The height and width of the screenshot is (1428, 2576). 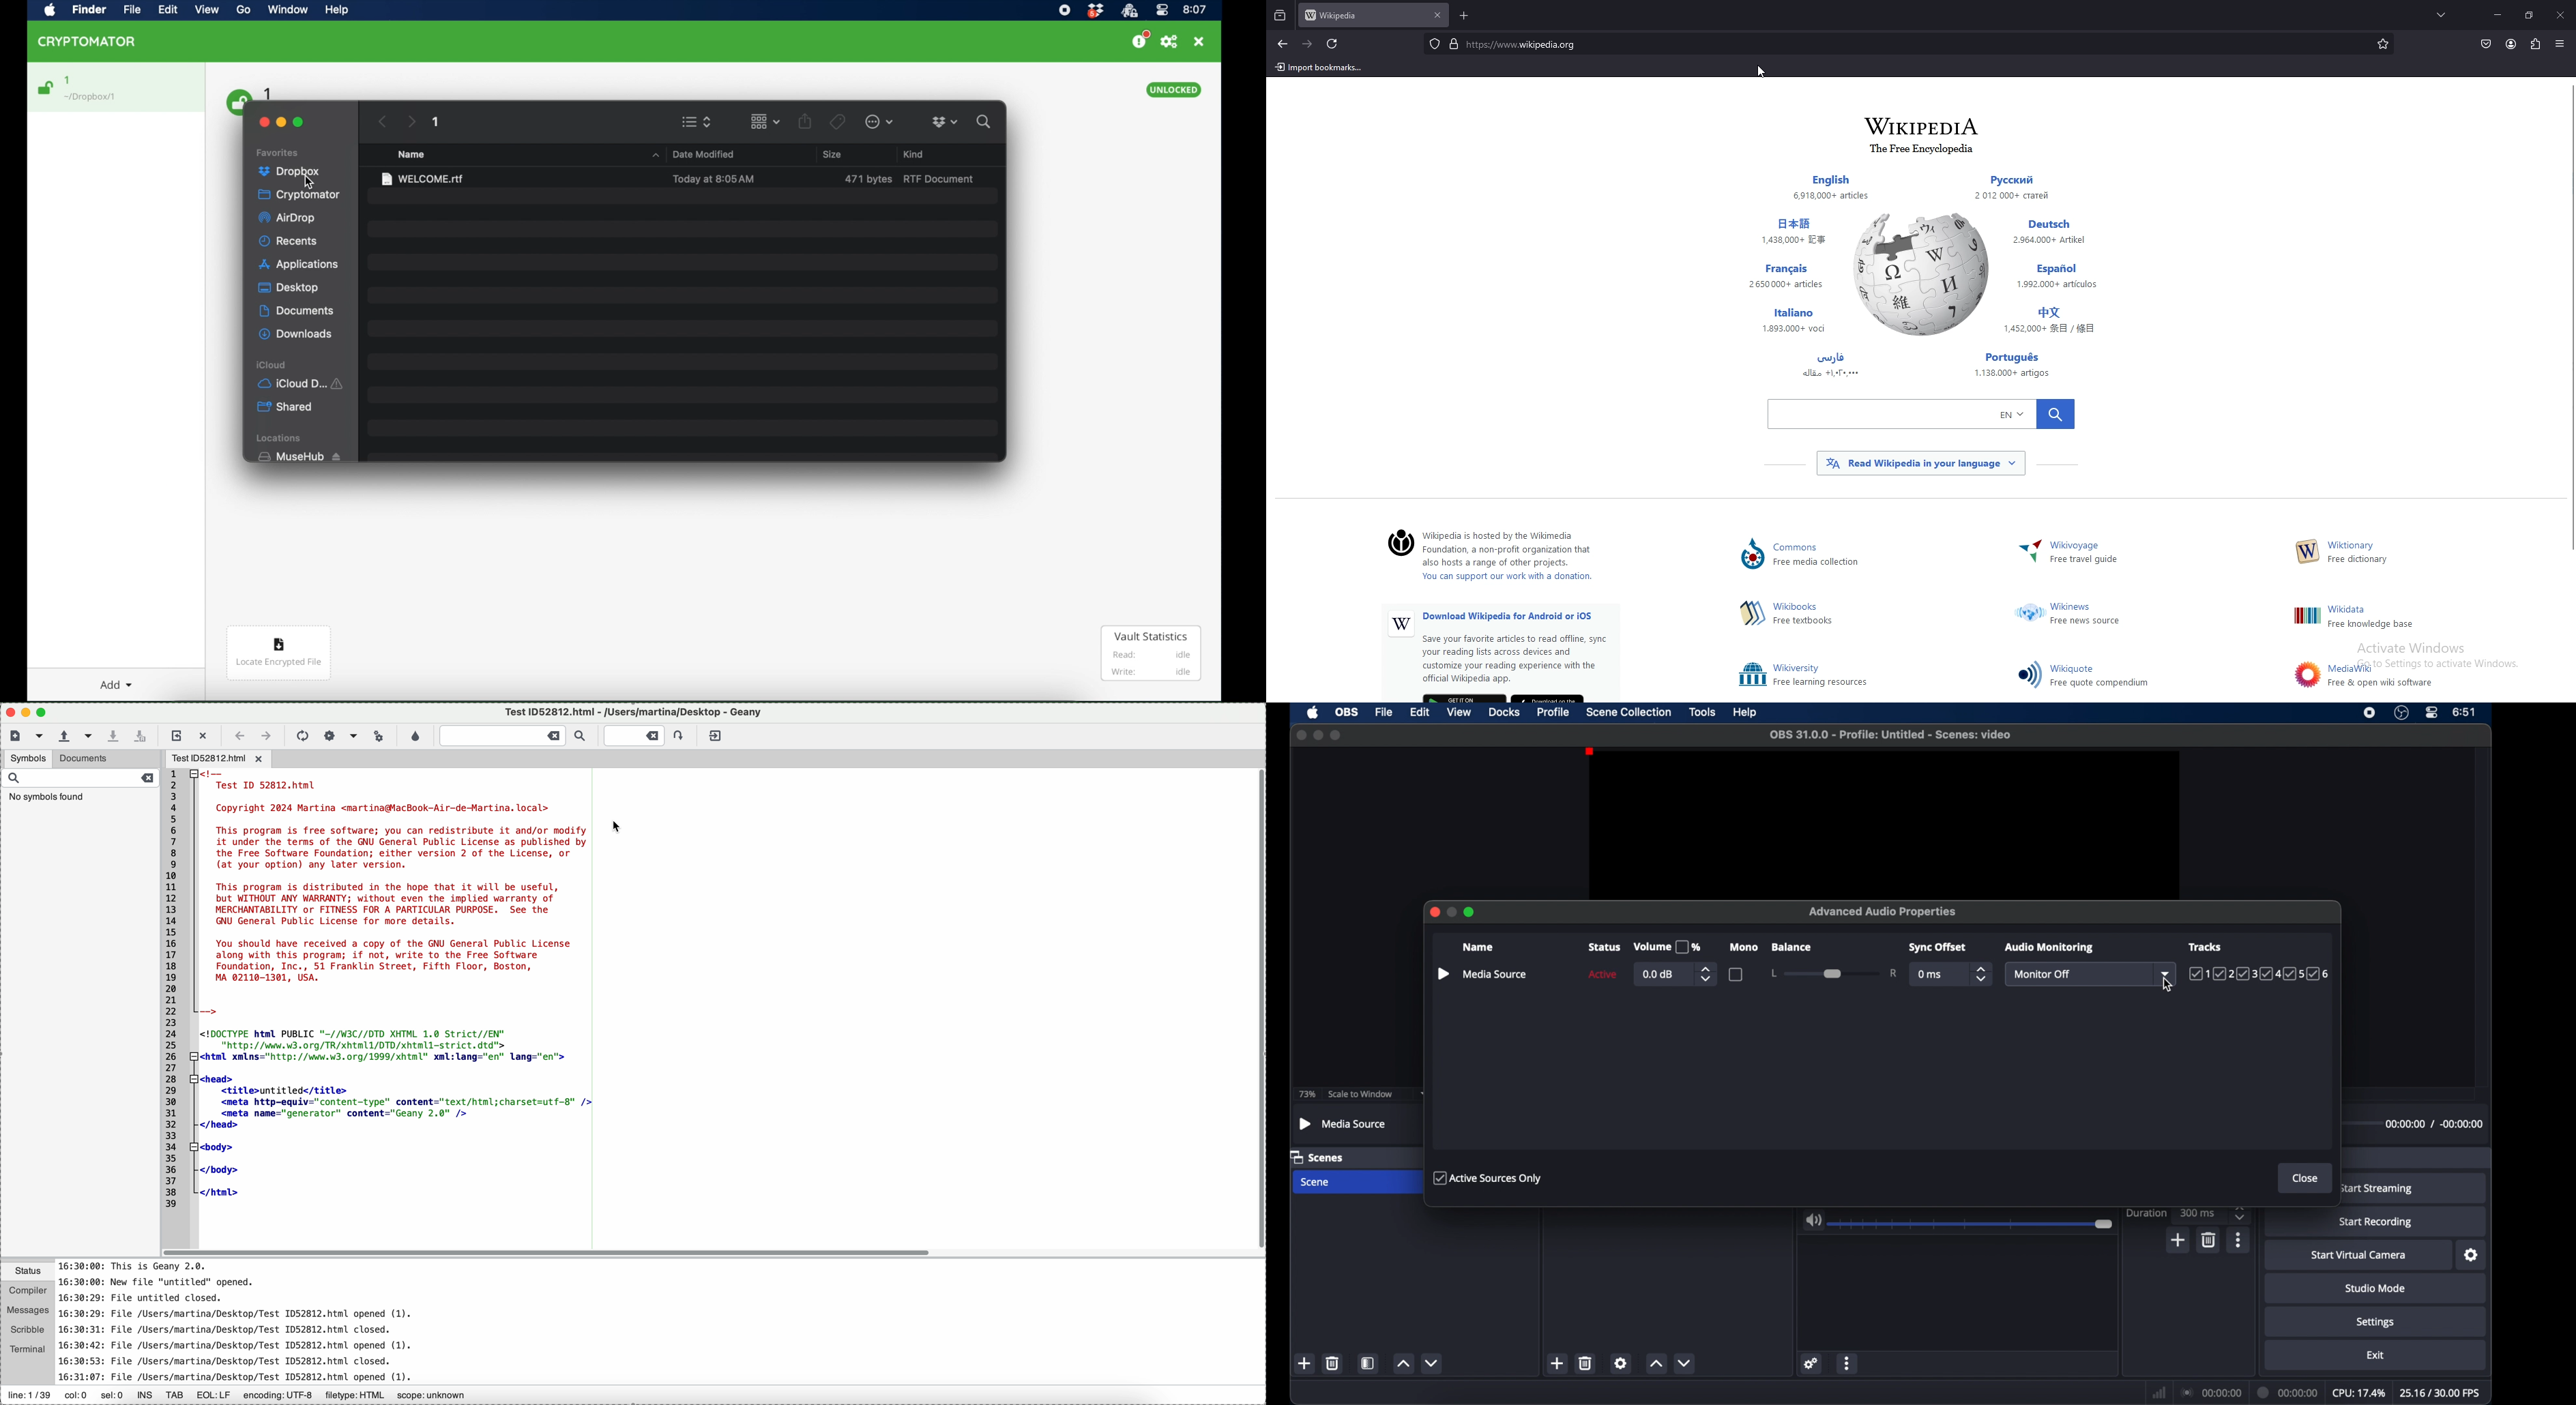 What do you see at coordinates (1973, 1224) in the screenshot?
I see `slider` at bounding box center [1973, 1224].